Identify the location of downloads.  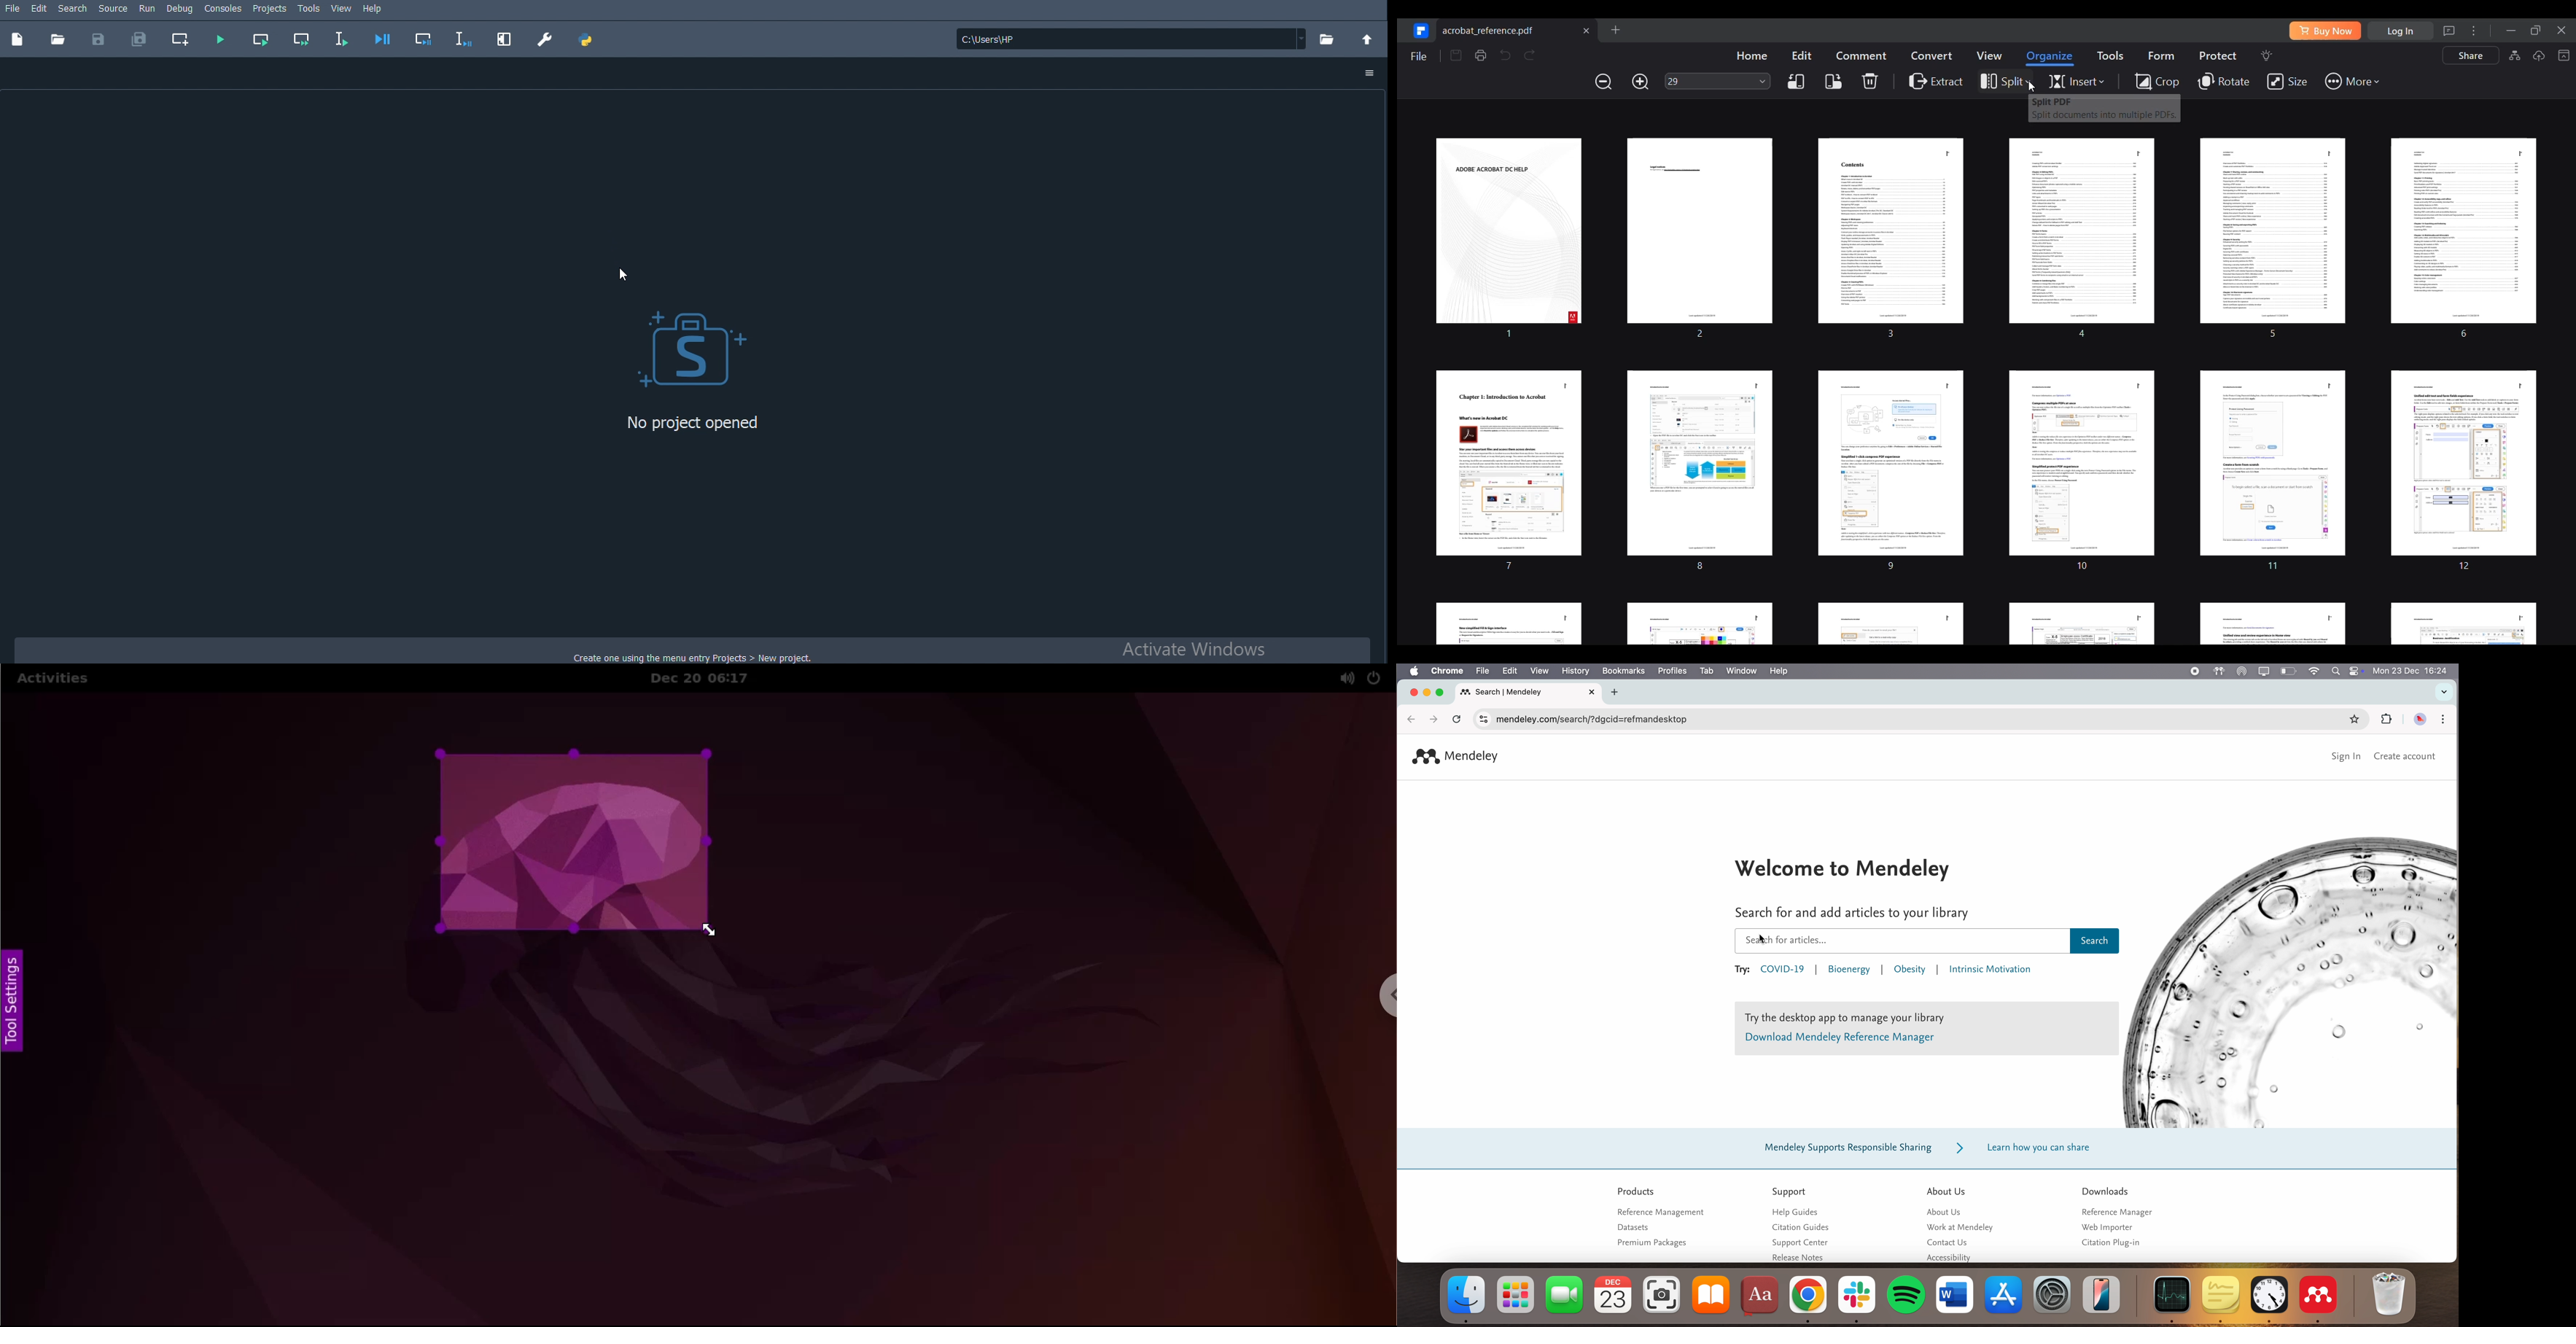
(2105, 1191).